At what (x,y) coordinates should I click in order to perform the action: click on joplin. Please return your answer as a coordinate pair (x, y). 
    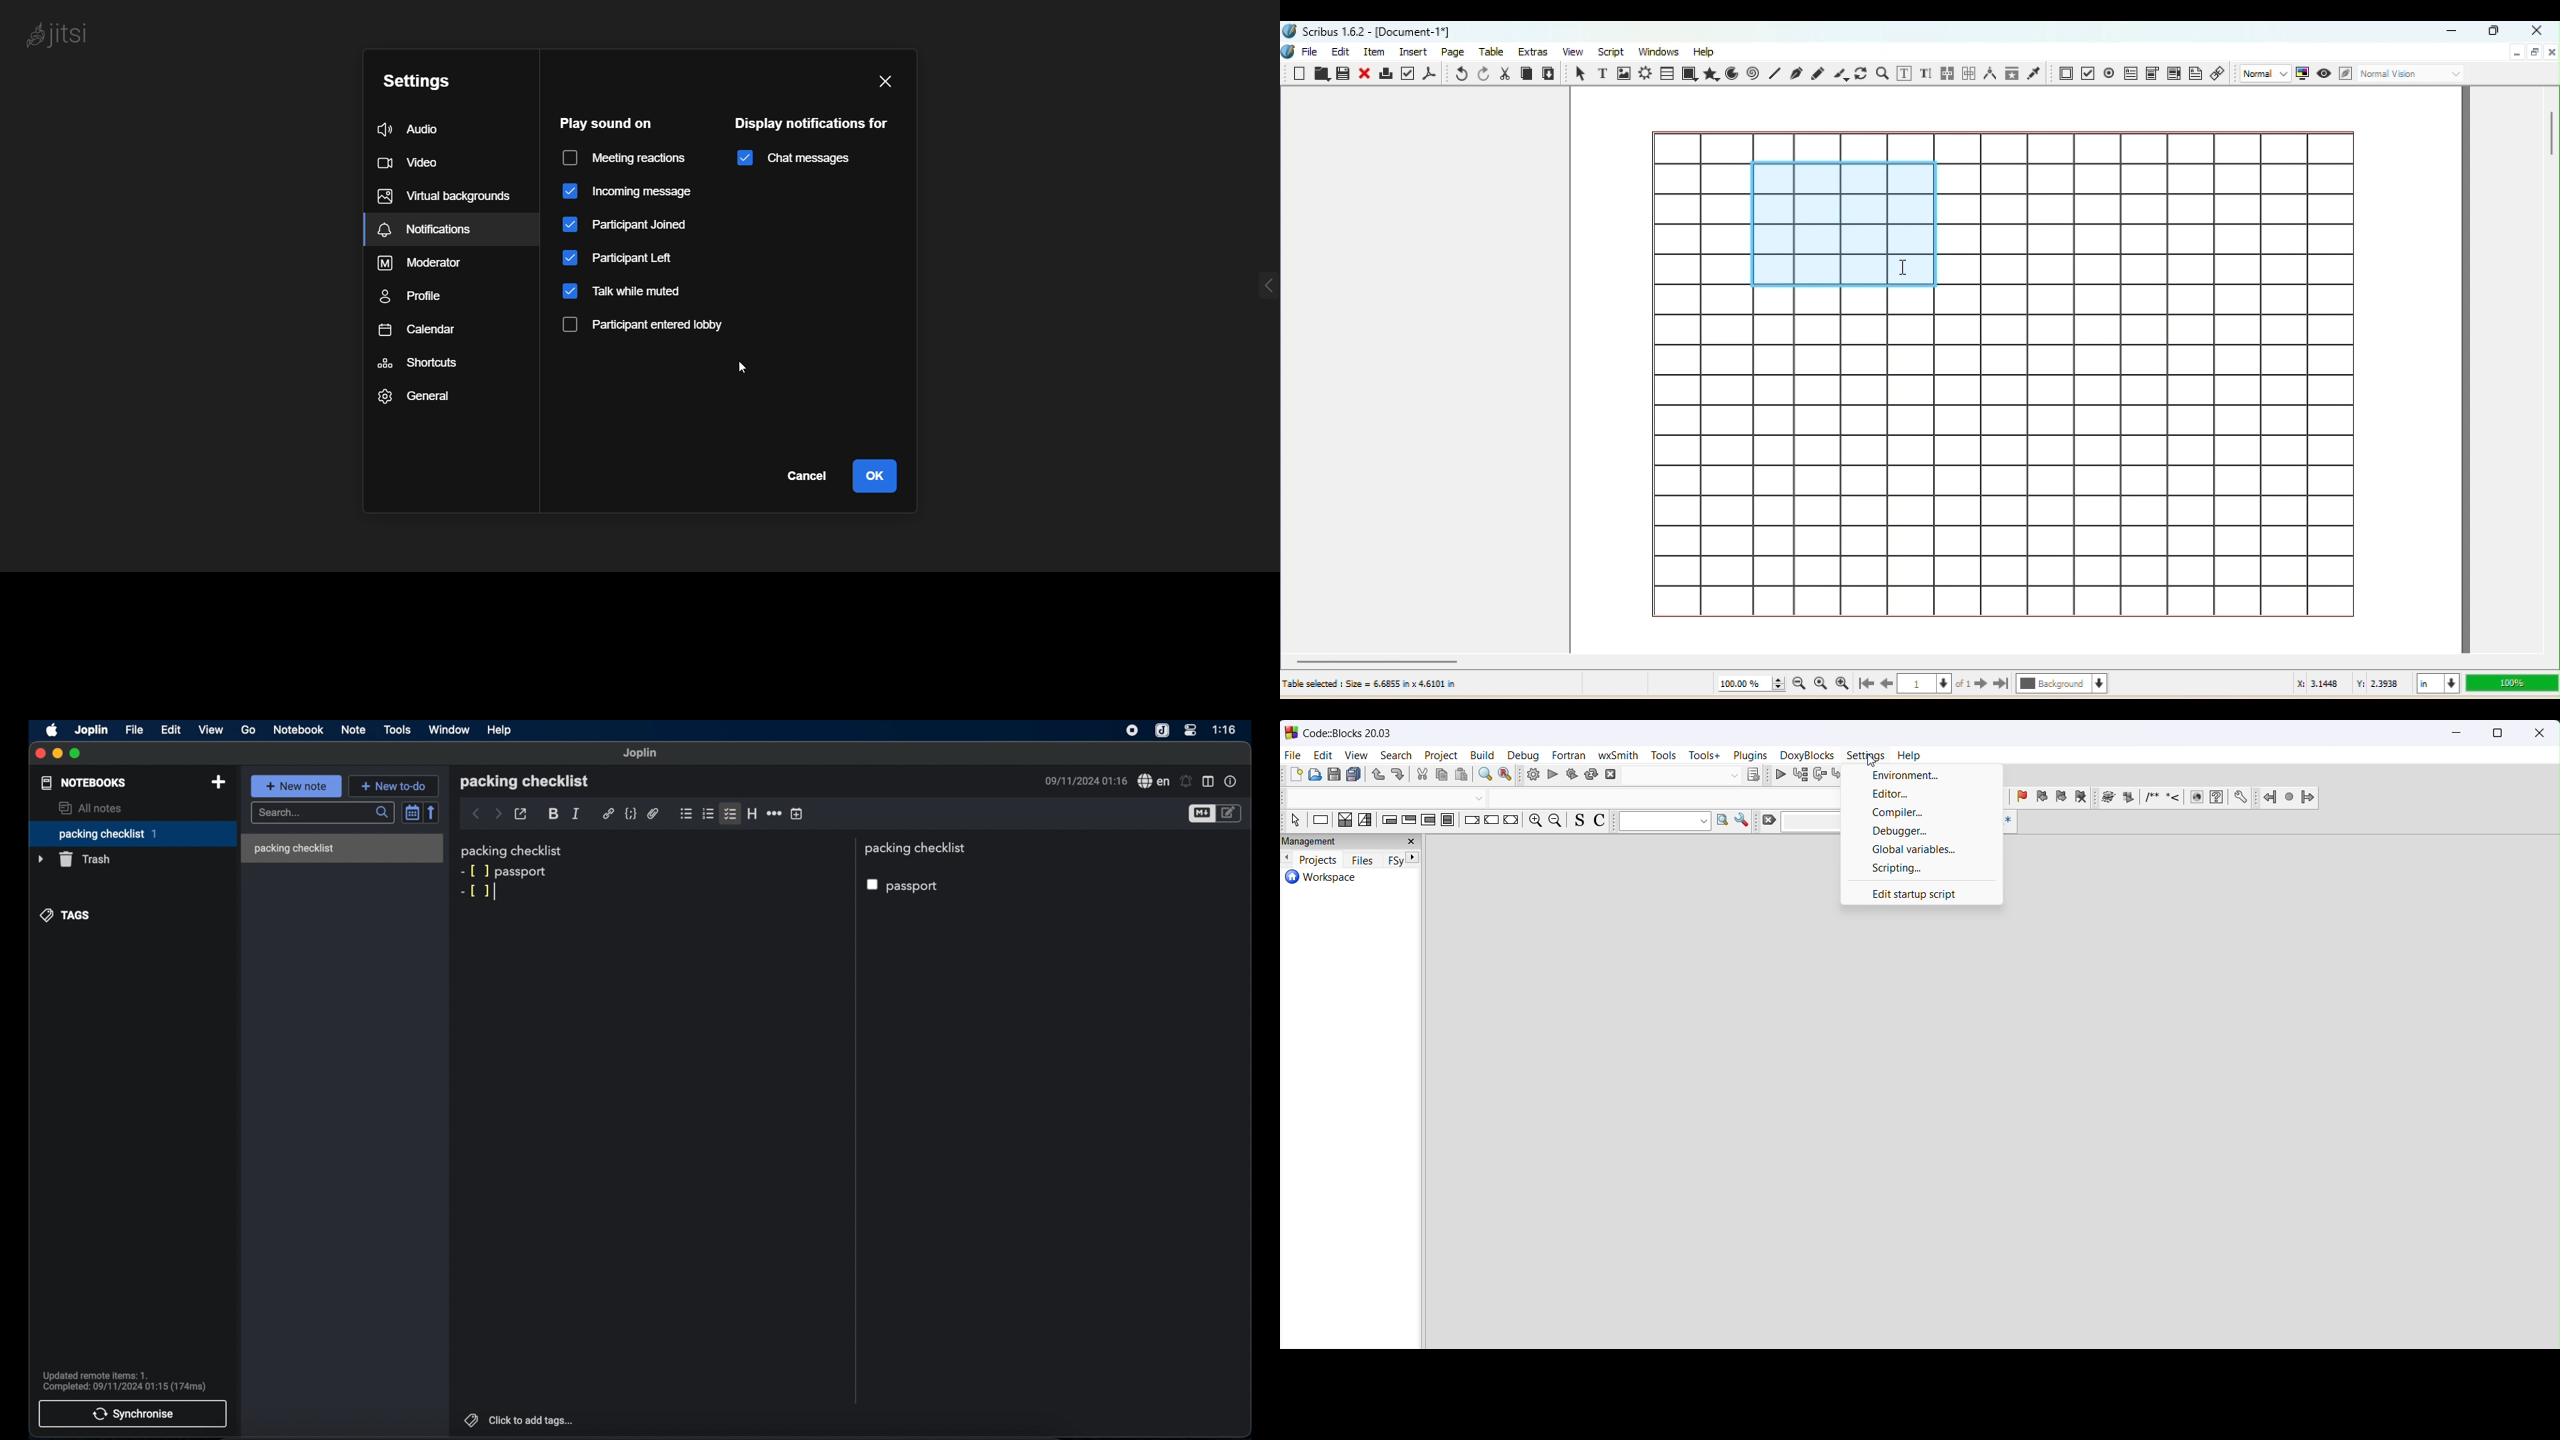
    Looking at the image, I should click on (641, 753).